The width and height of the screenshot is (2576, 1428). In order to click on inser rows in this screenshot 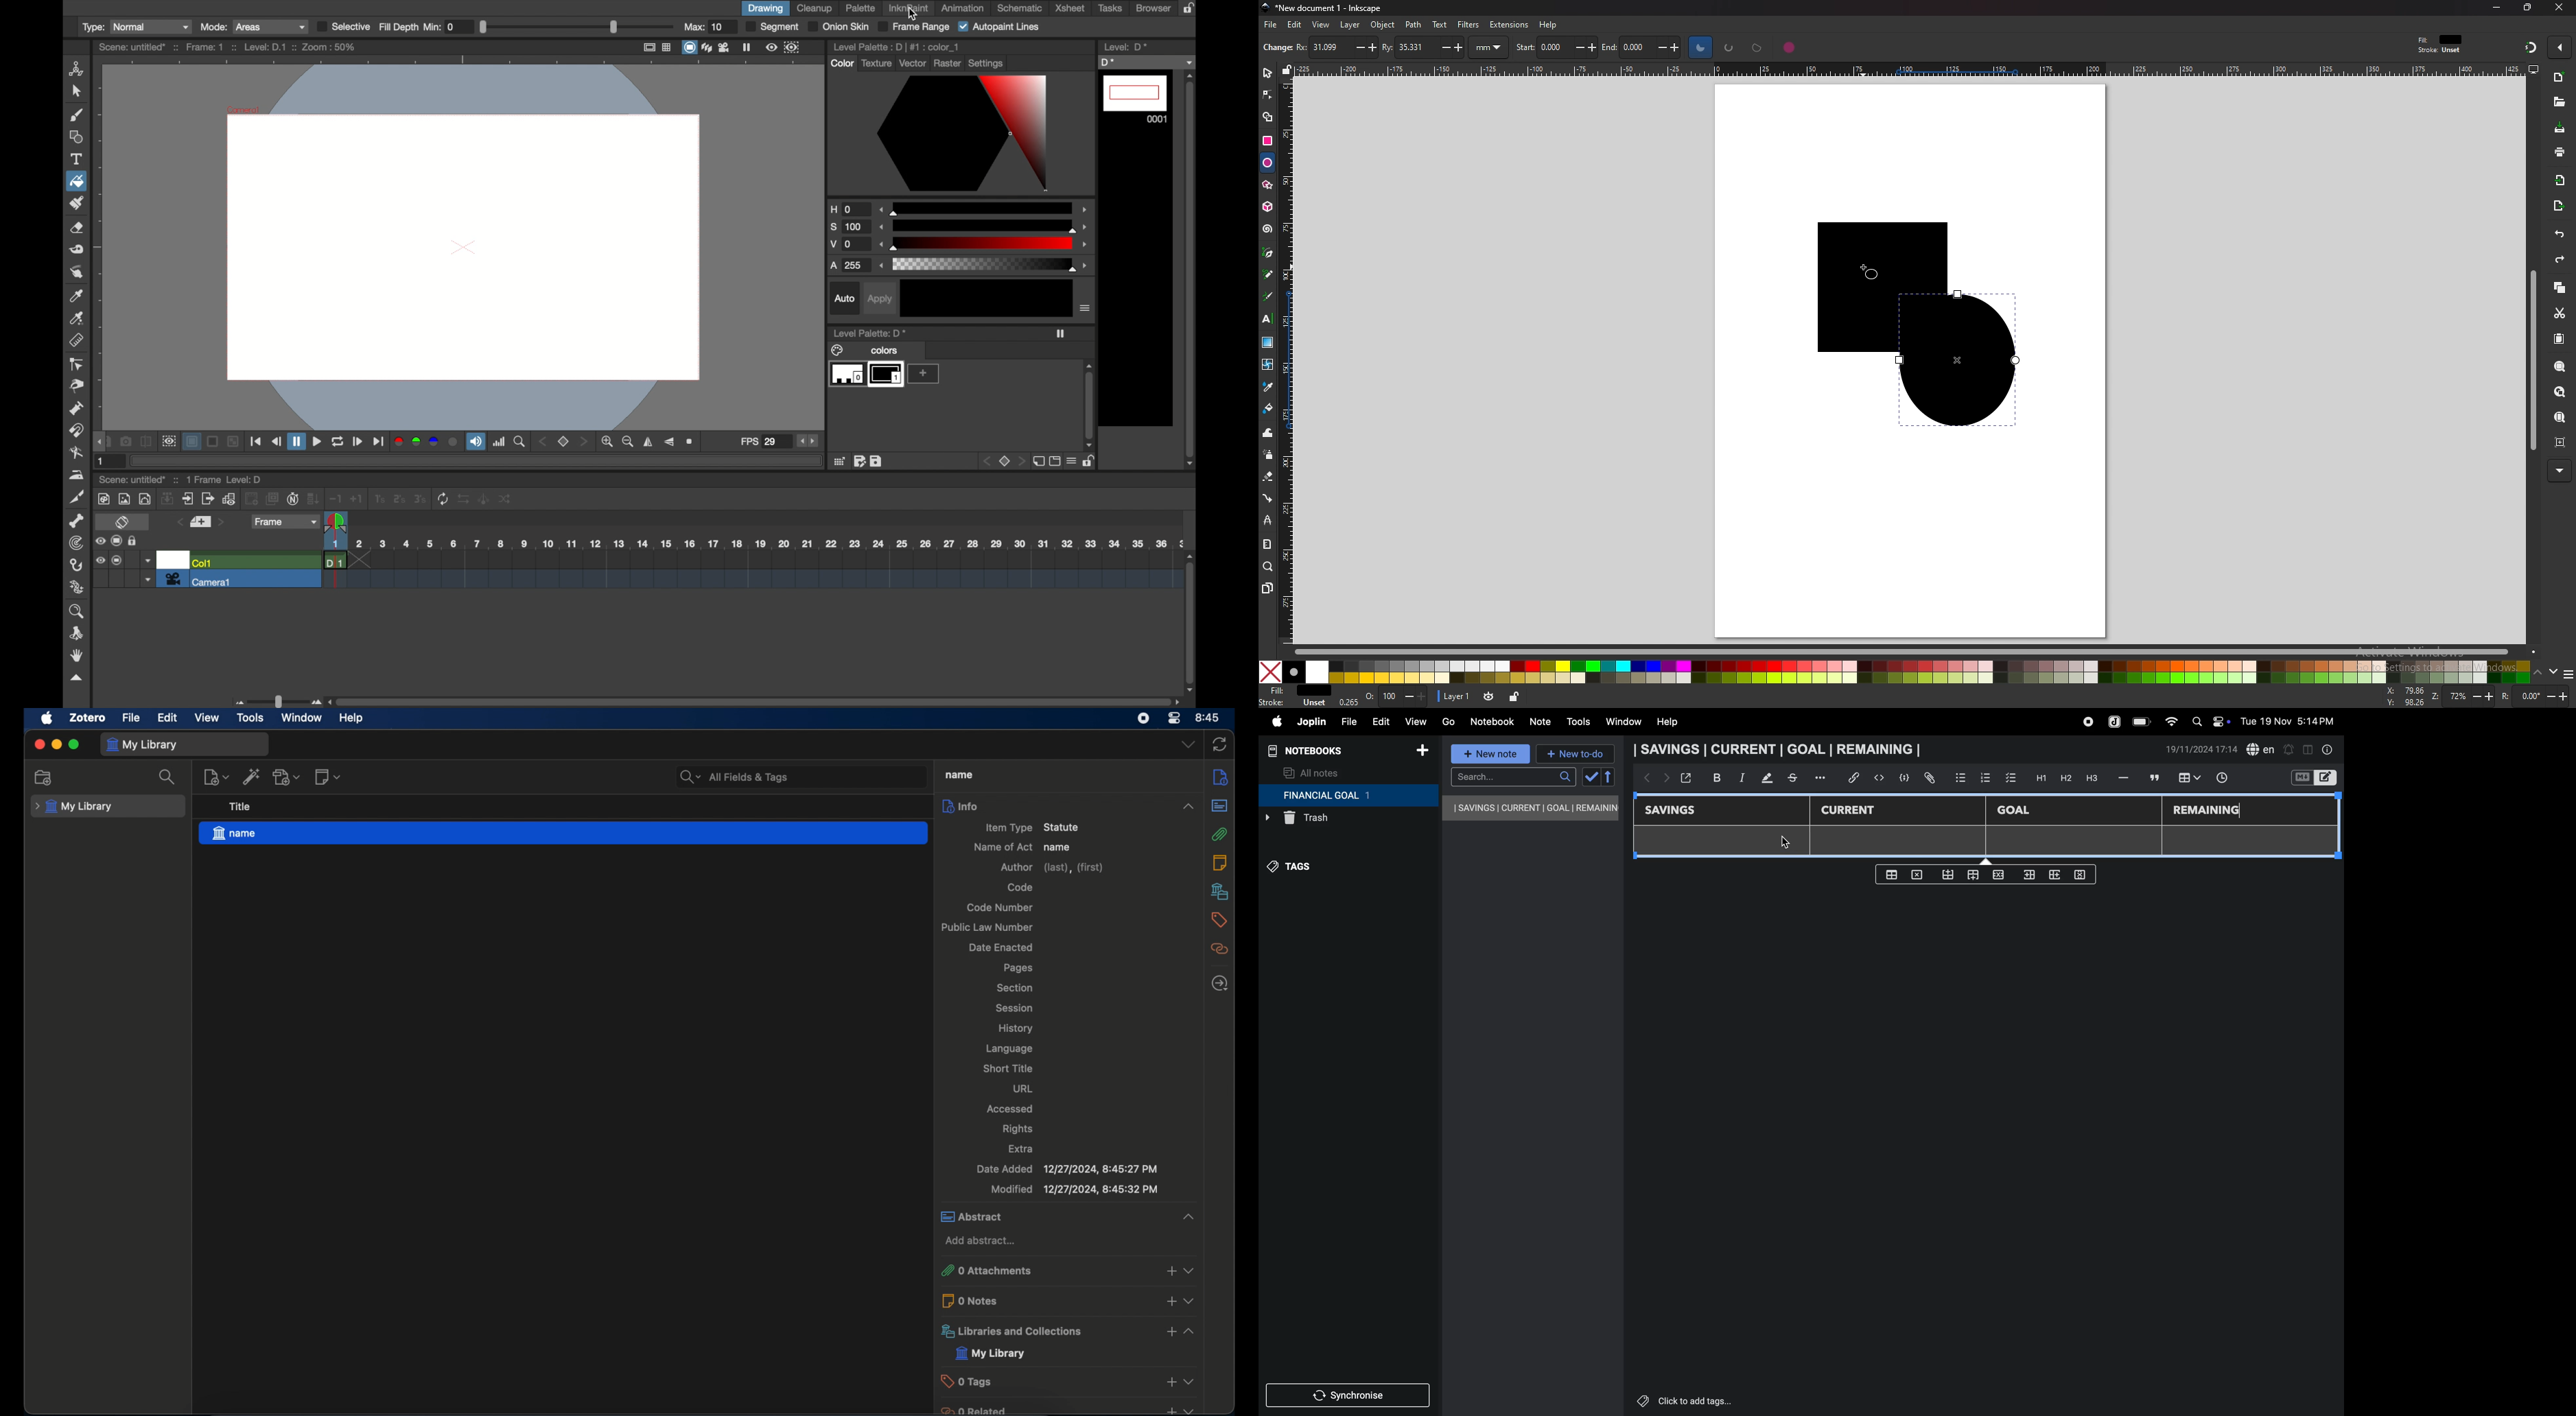, I will do `click(2028, 877)`.